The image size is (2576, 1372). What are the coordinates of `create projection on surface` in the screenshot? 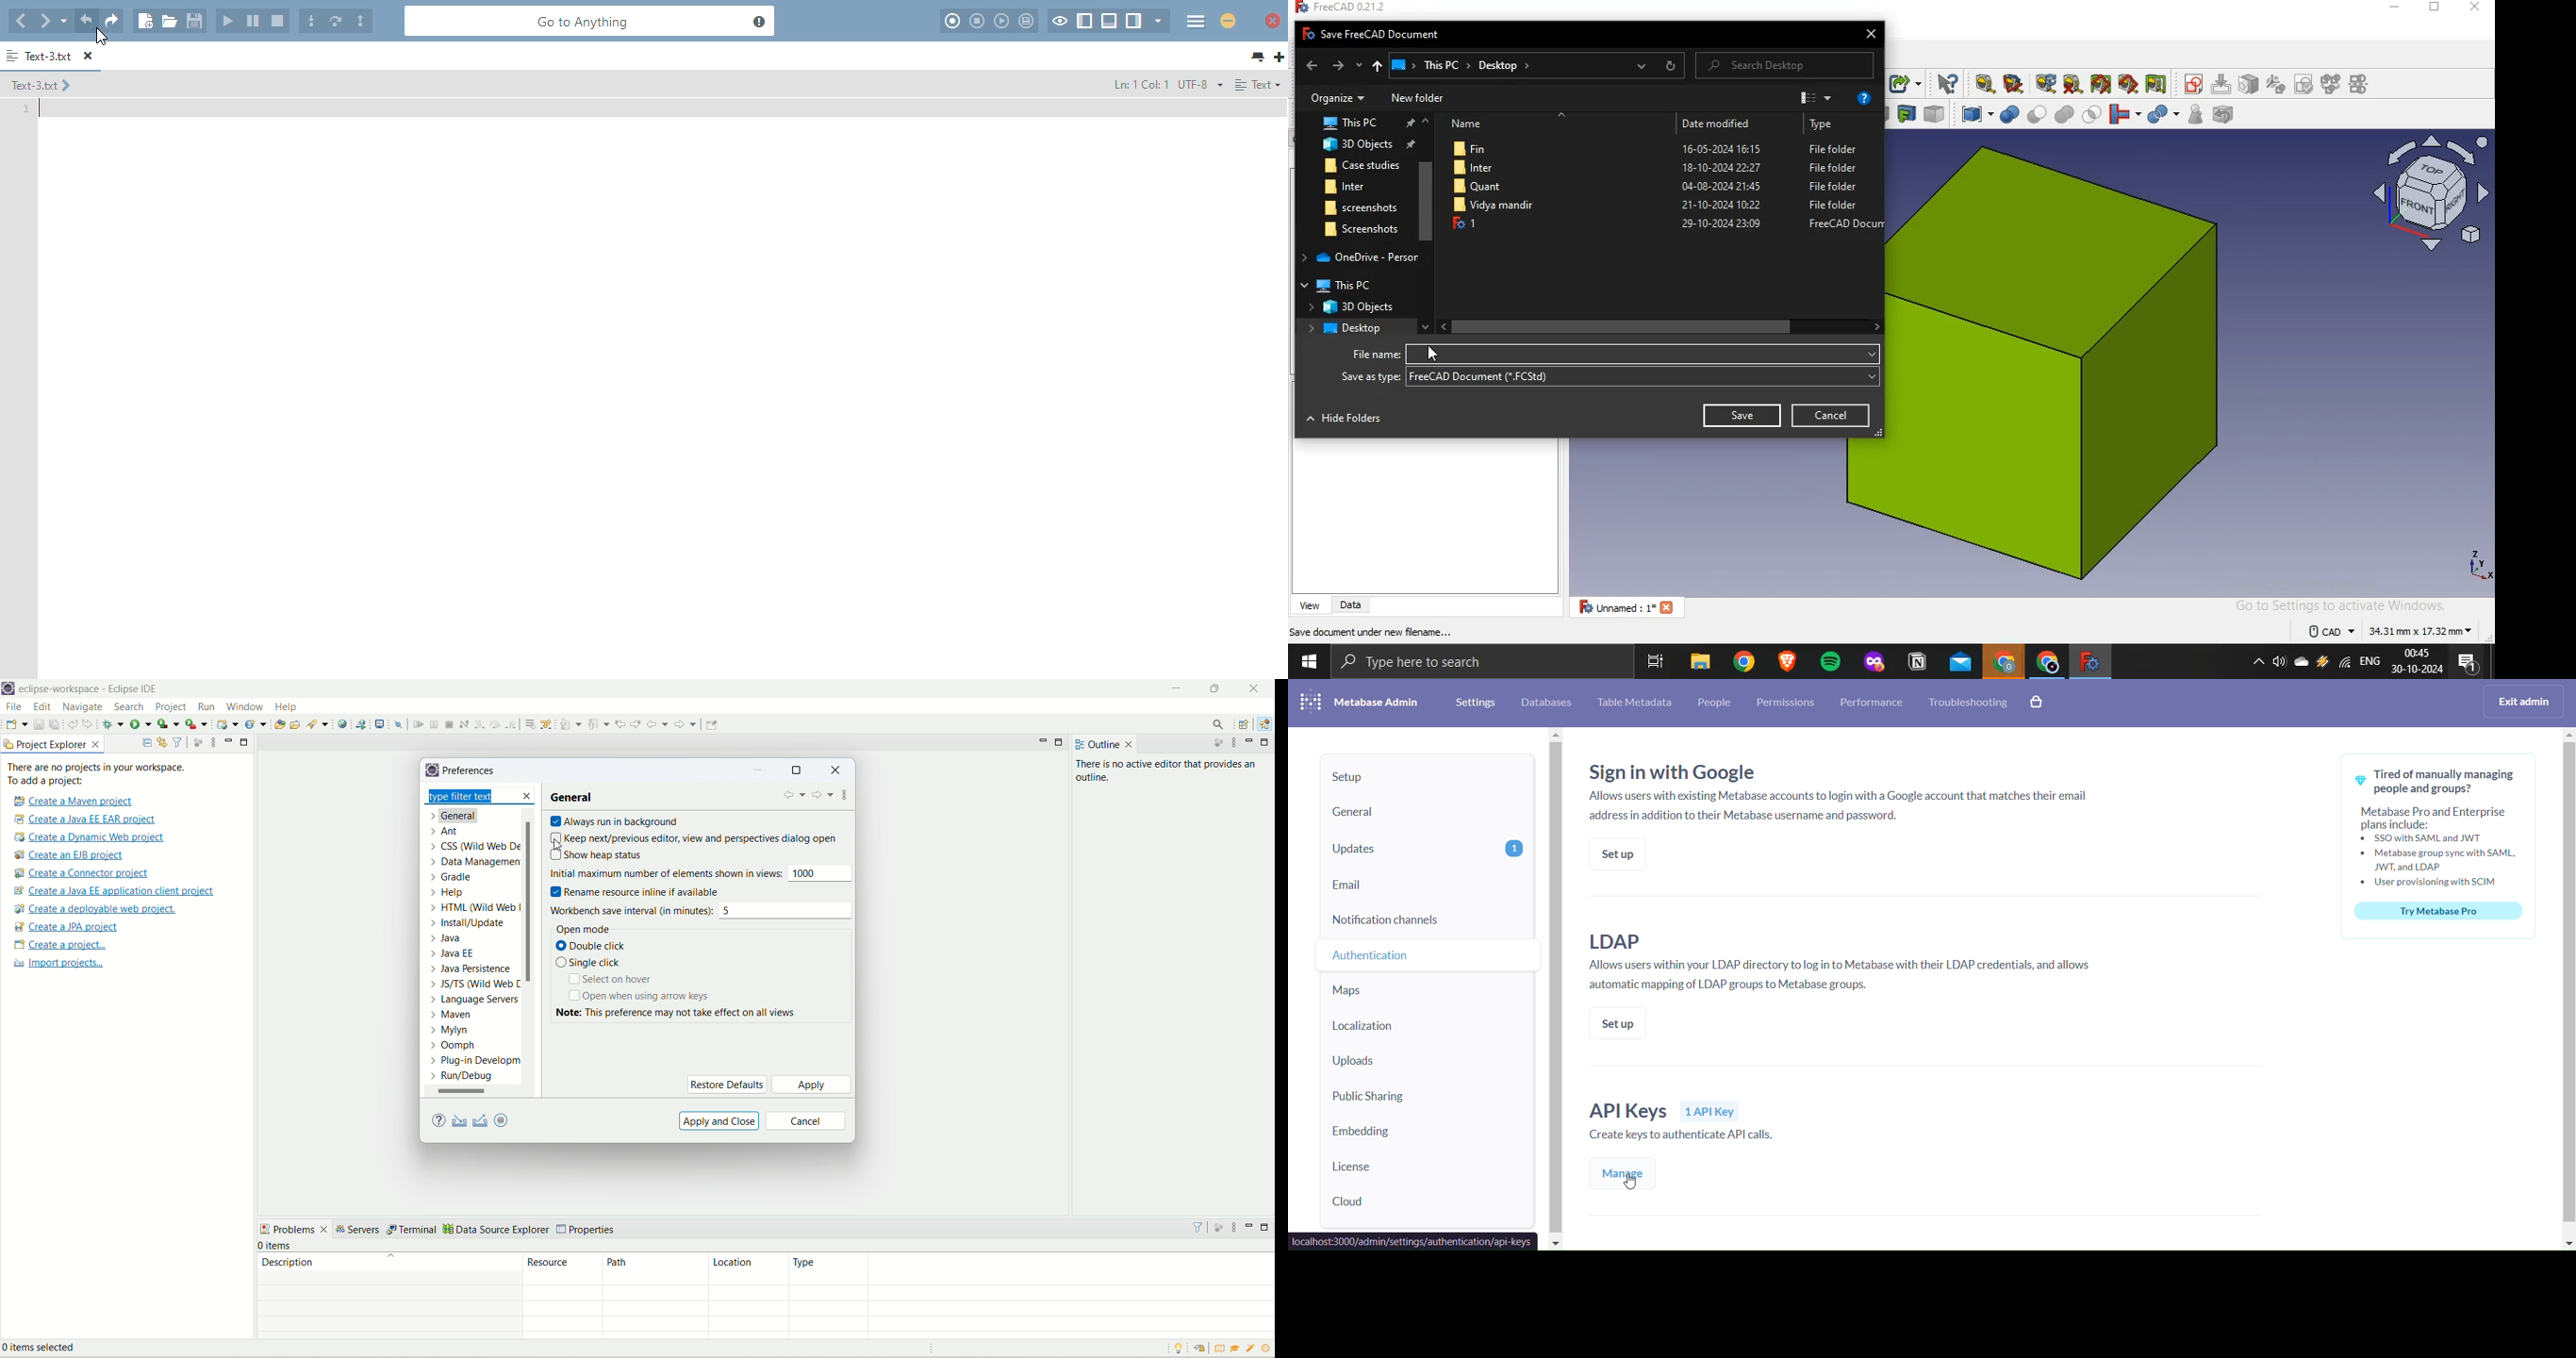 It's located at (1906, 115).